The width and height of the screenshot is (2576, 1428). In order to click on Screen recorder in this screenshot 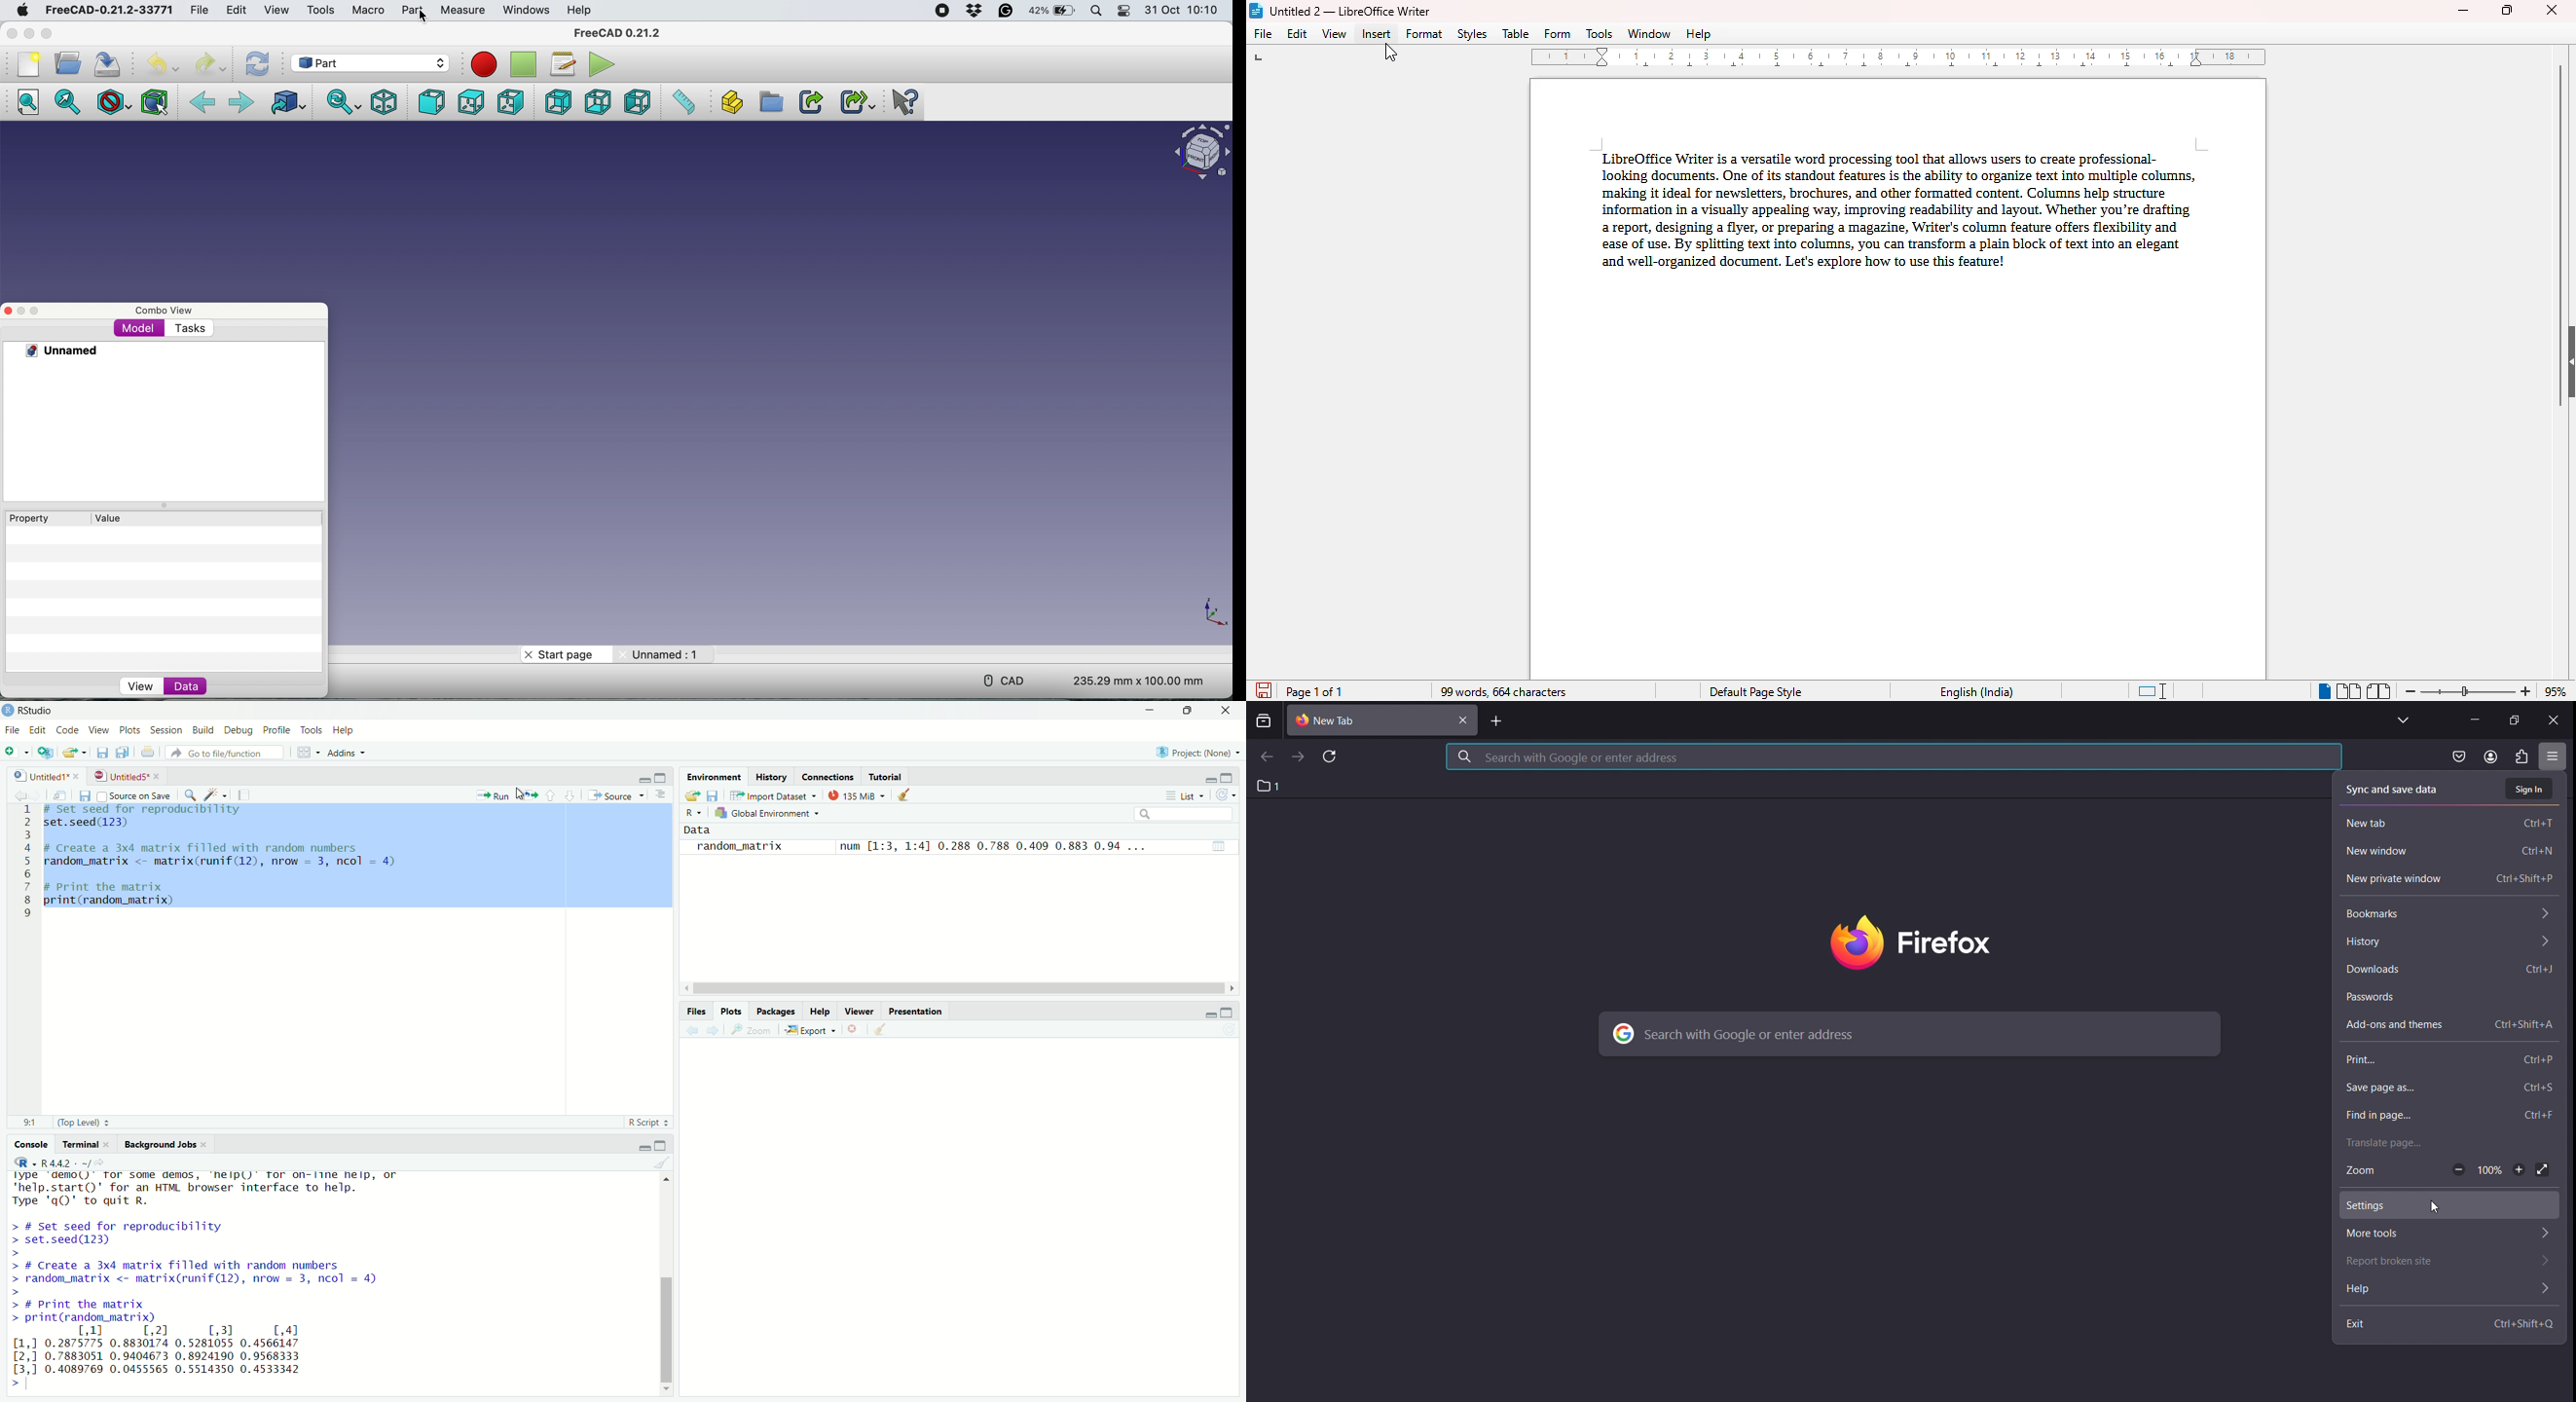, I will do `click(944, 10)`.